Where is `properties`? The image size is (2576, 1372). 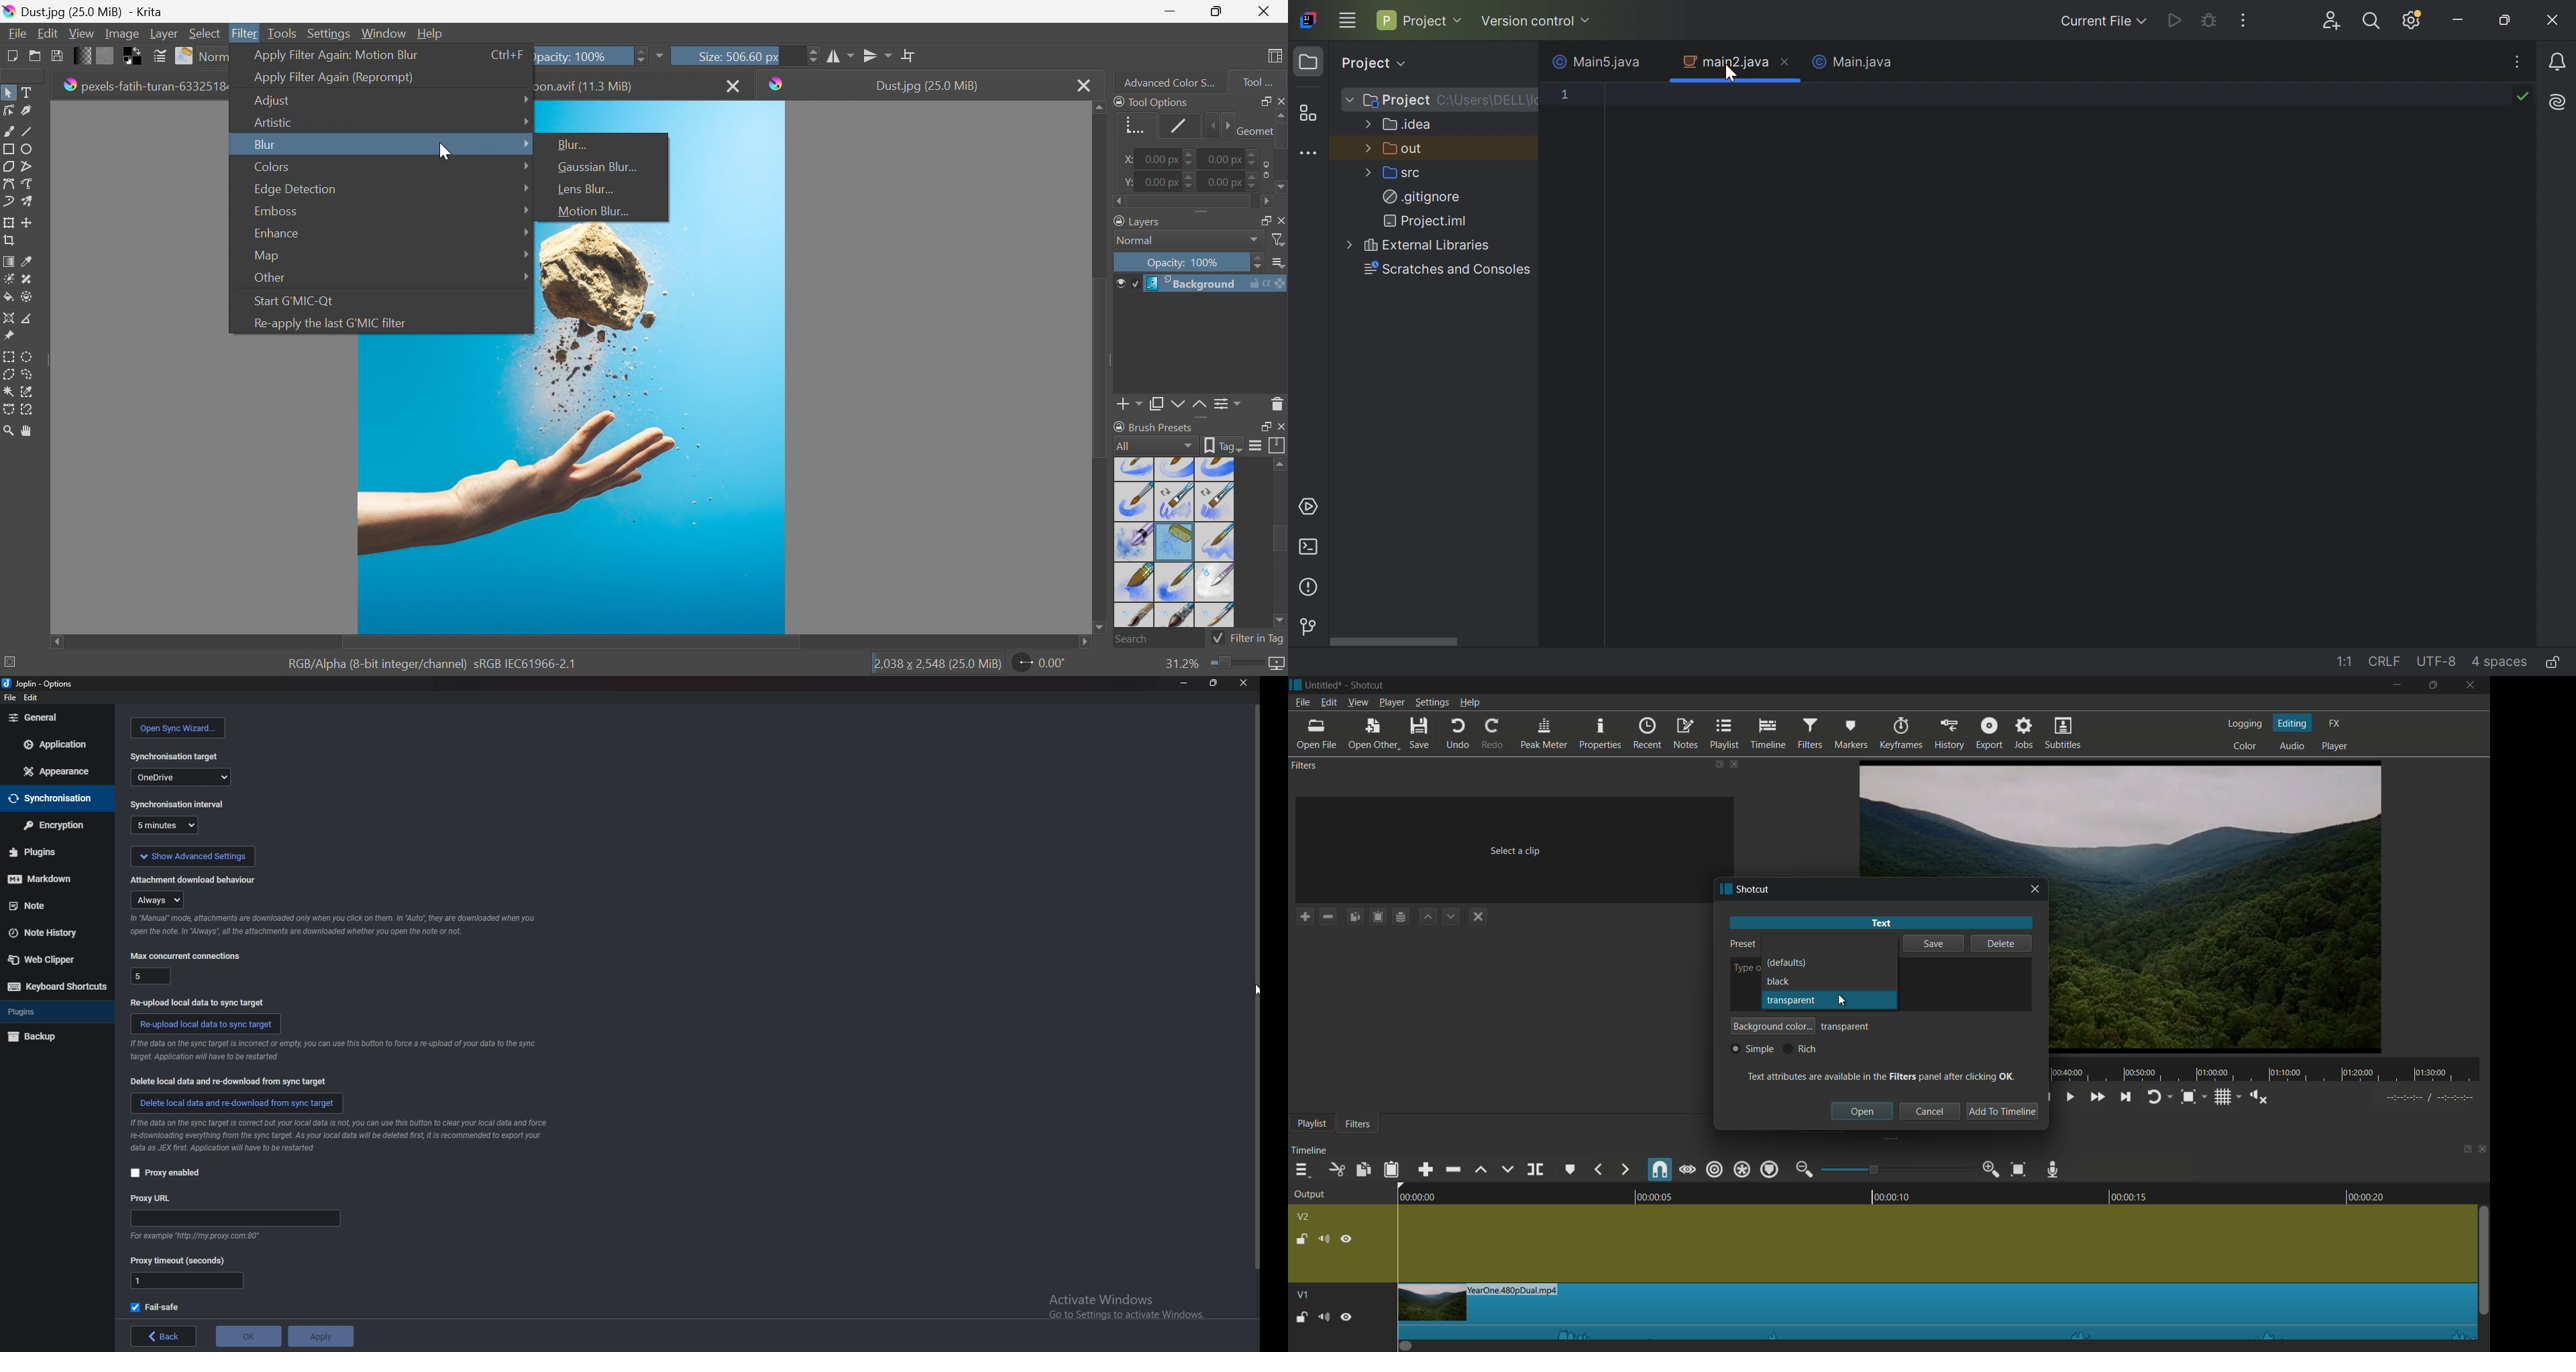 properties is located at coordinates (1602, 734).